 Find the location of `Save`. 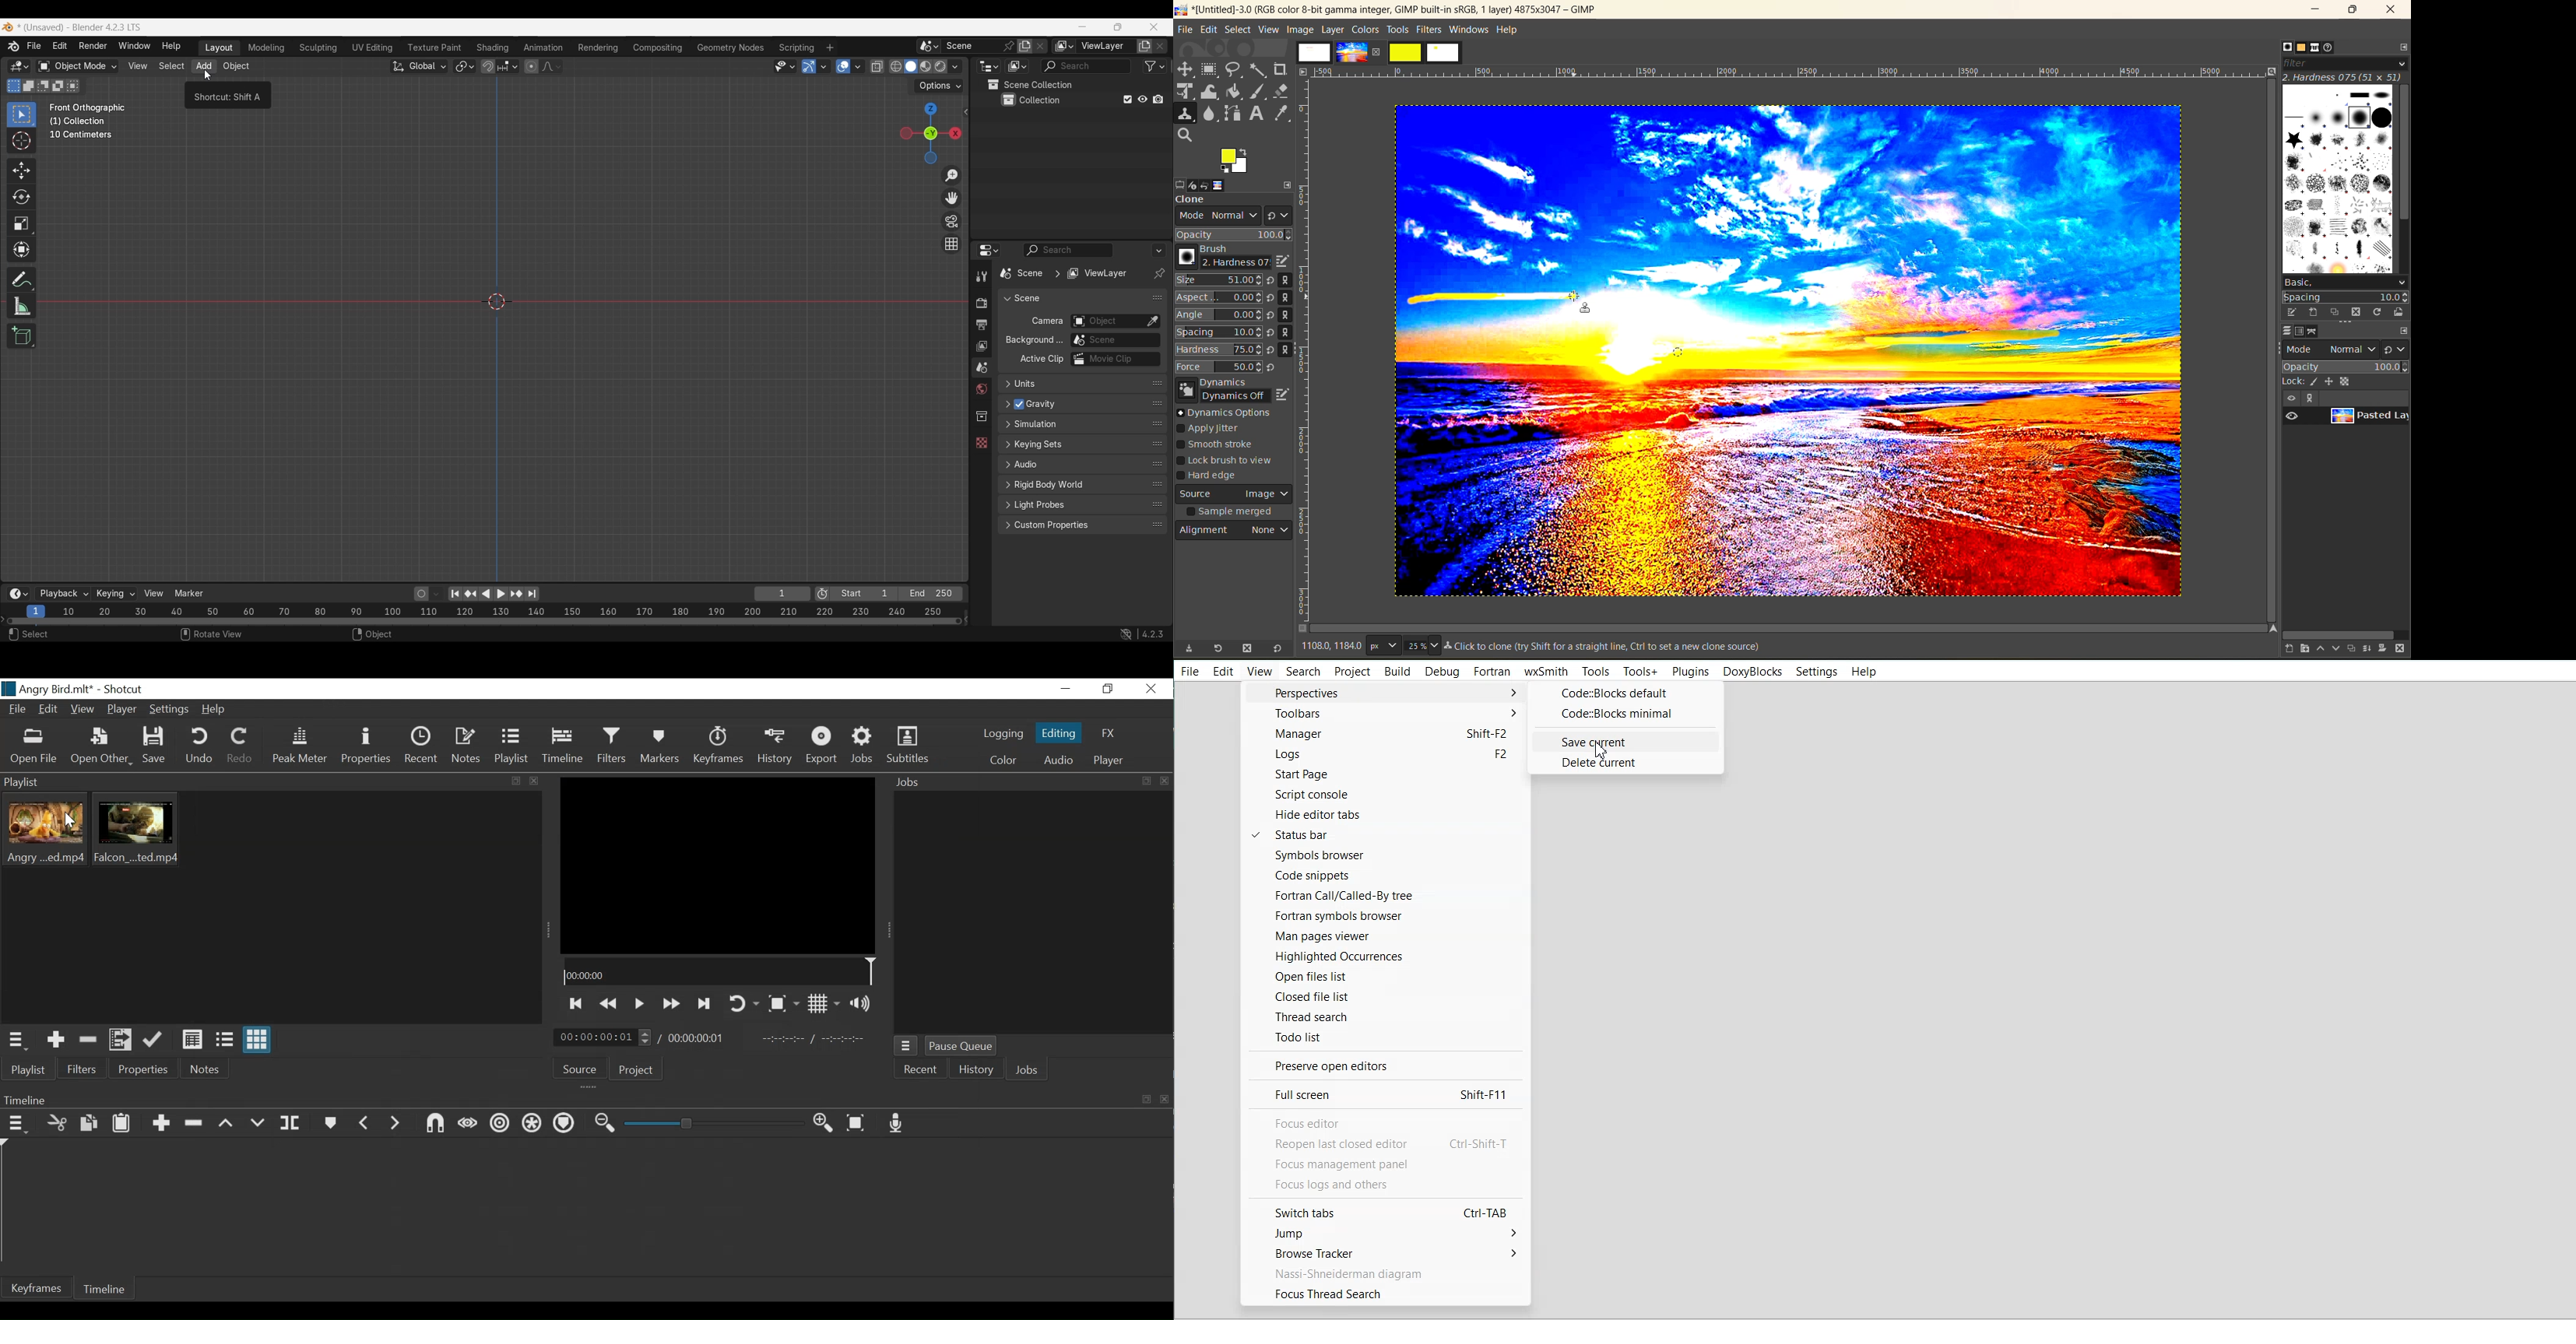

Save is located at coordinates (155, 746).